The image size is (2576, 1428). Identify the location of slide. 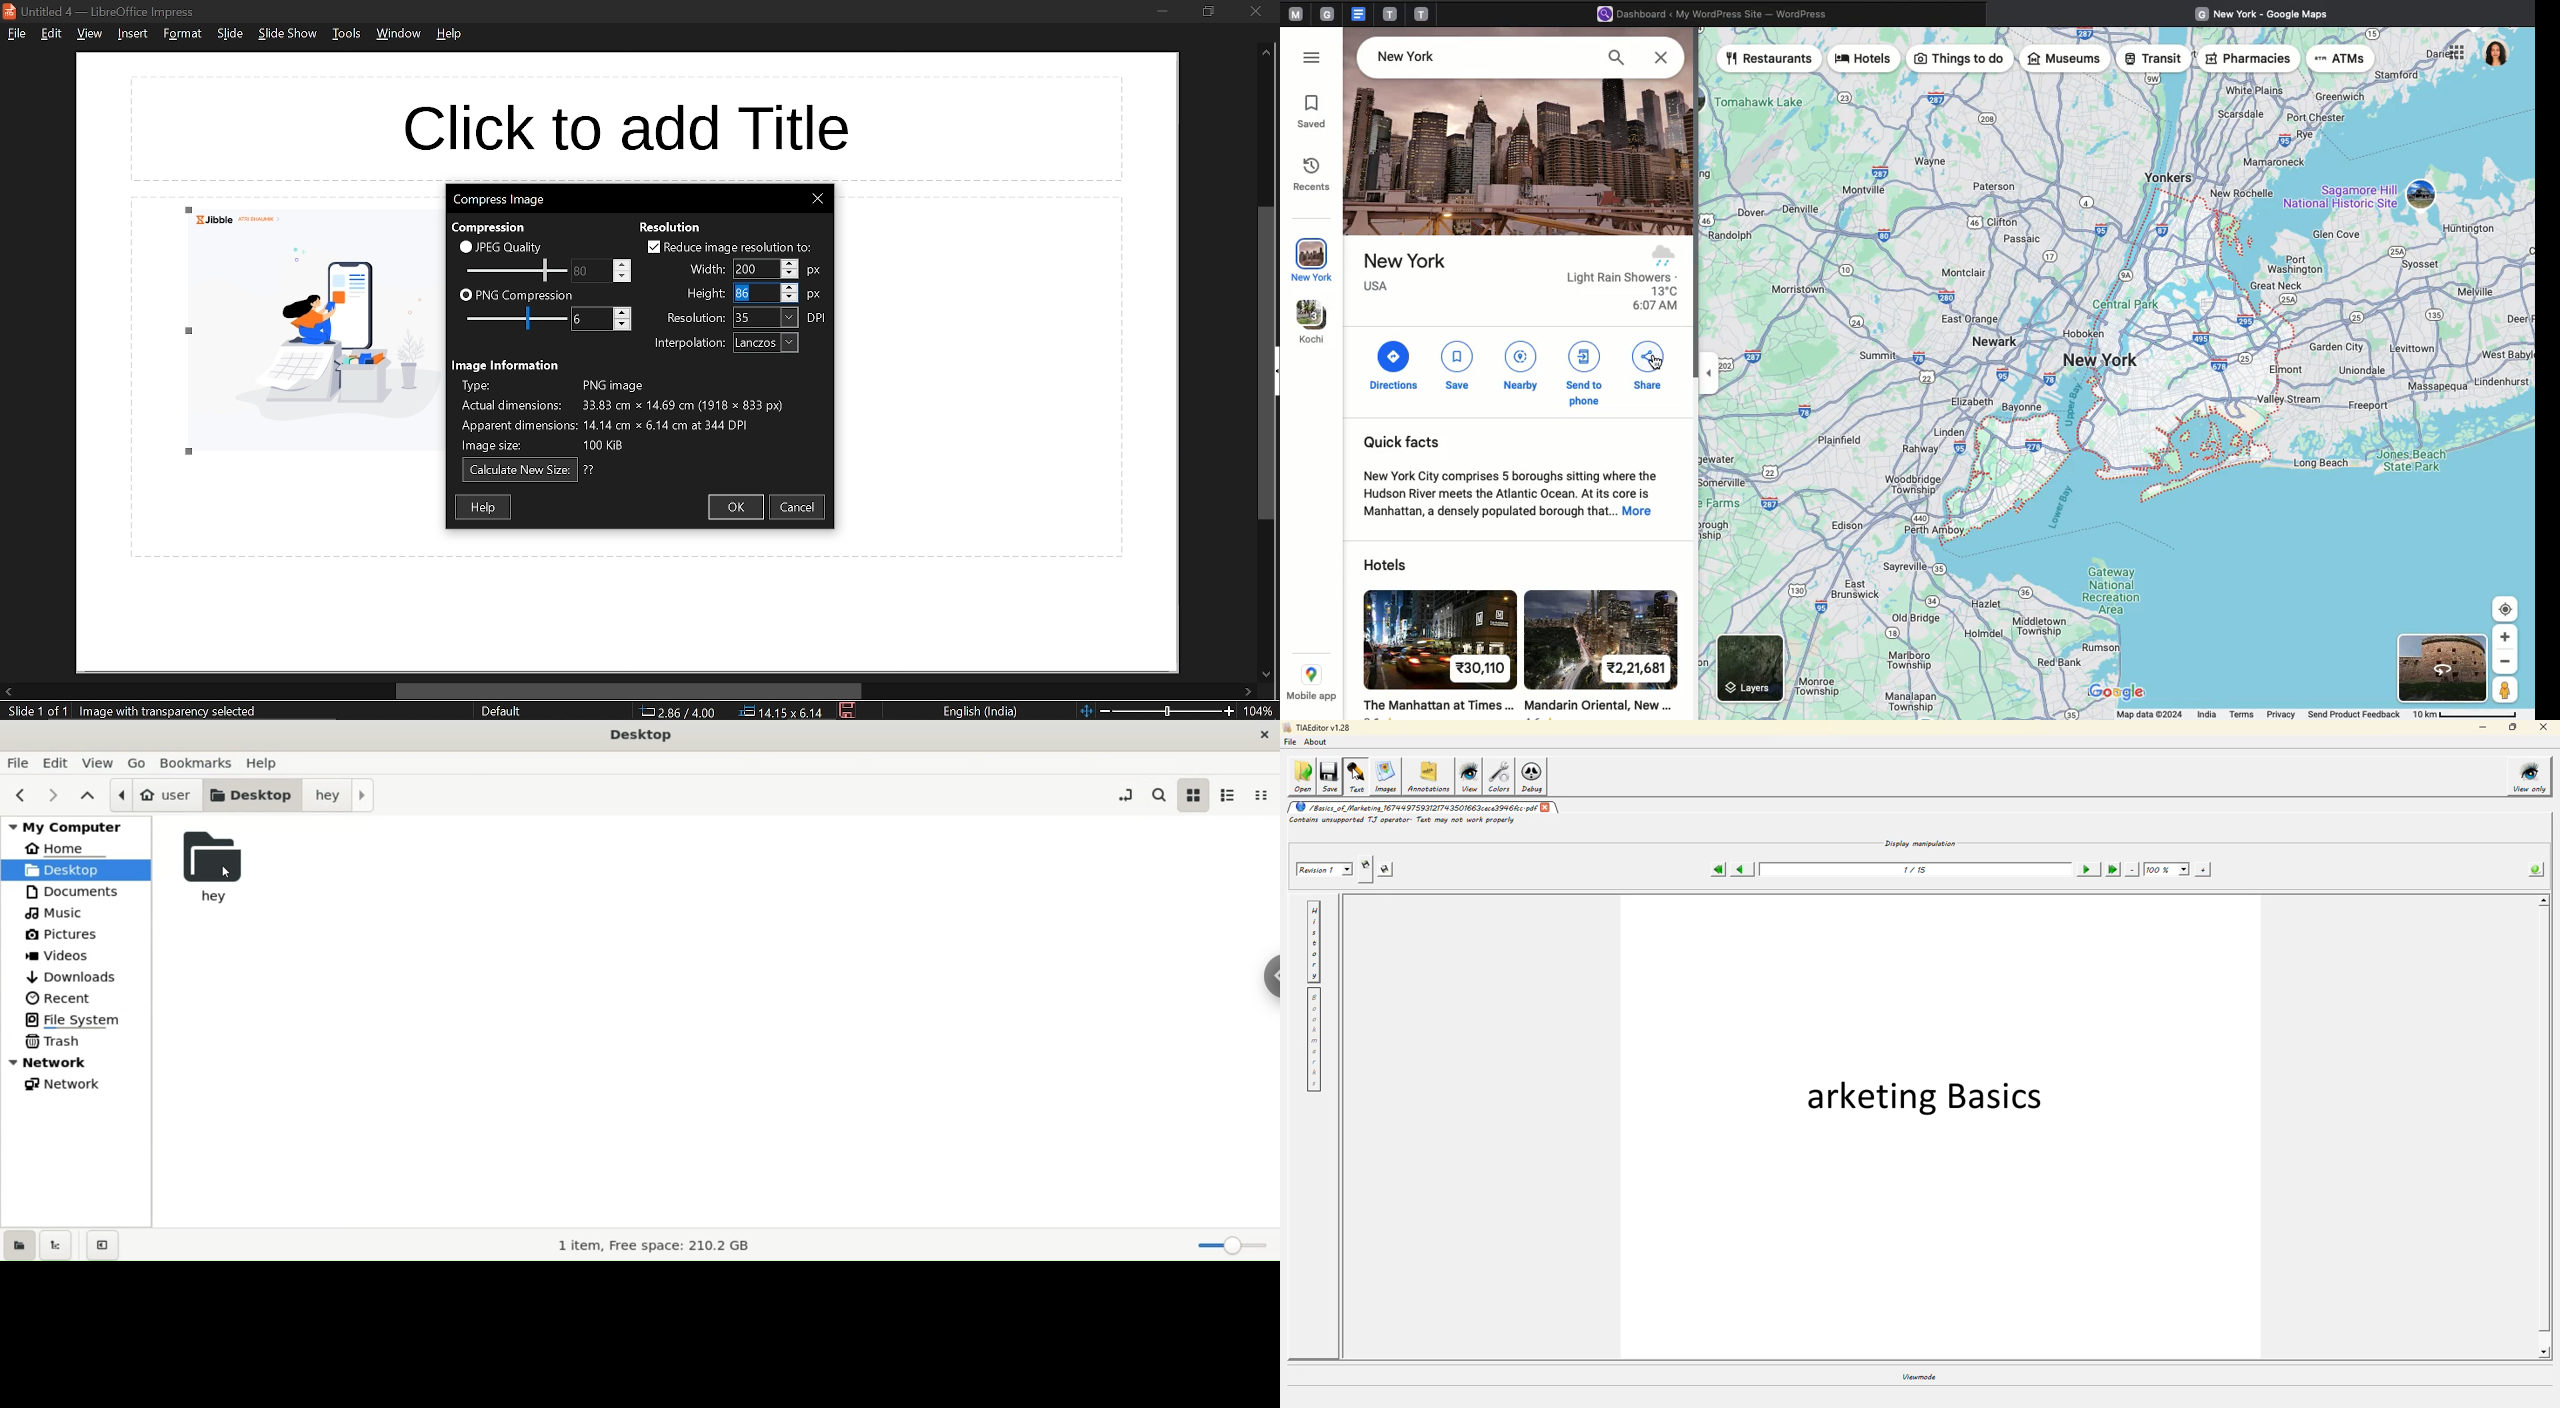
(230, 34).